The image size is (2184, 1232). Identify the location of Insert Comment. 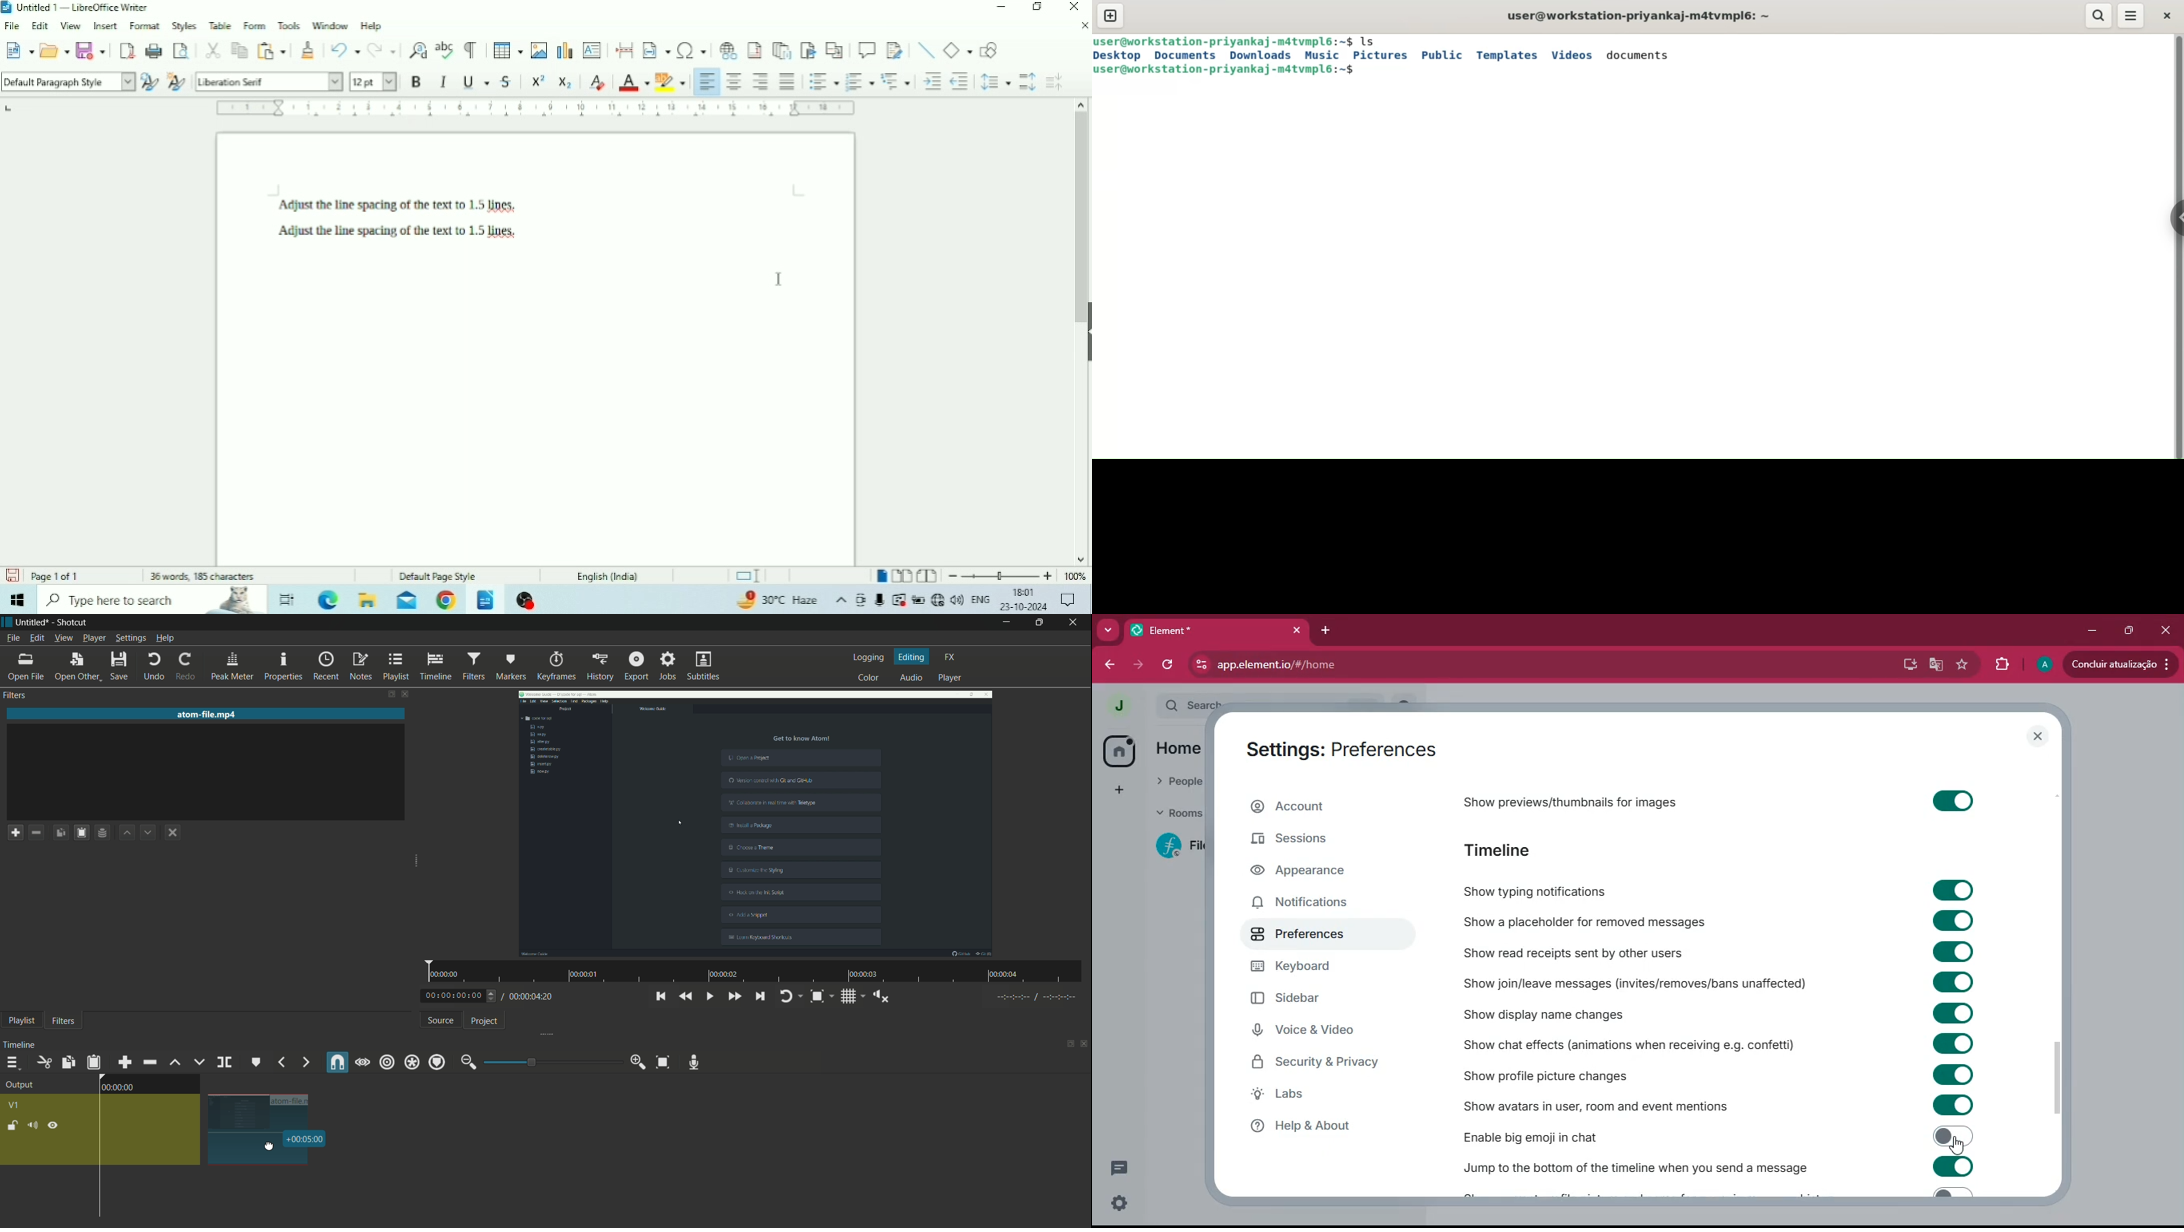
(867, 50).